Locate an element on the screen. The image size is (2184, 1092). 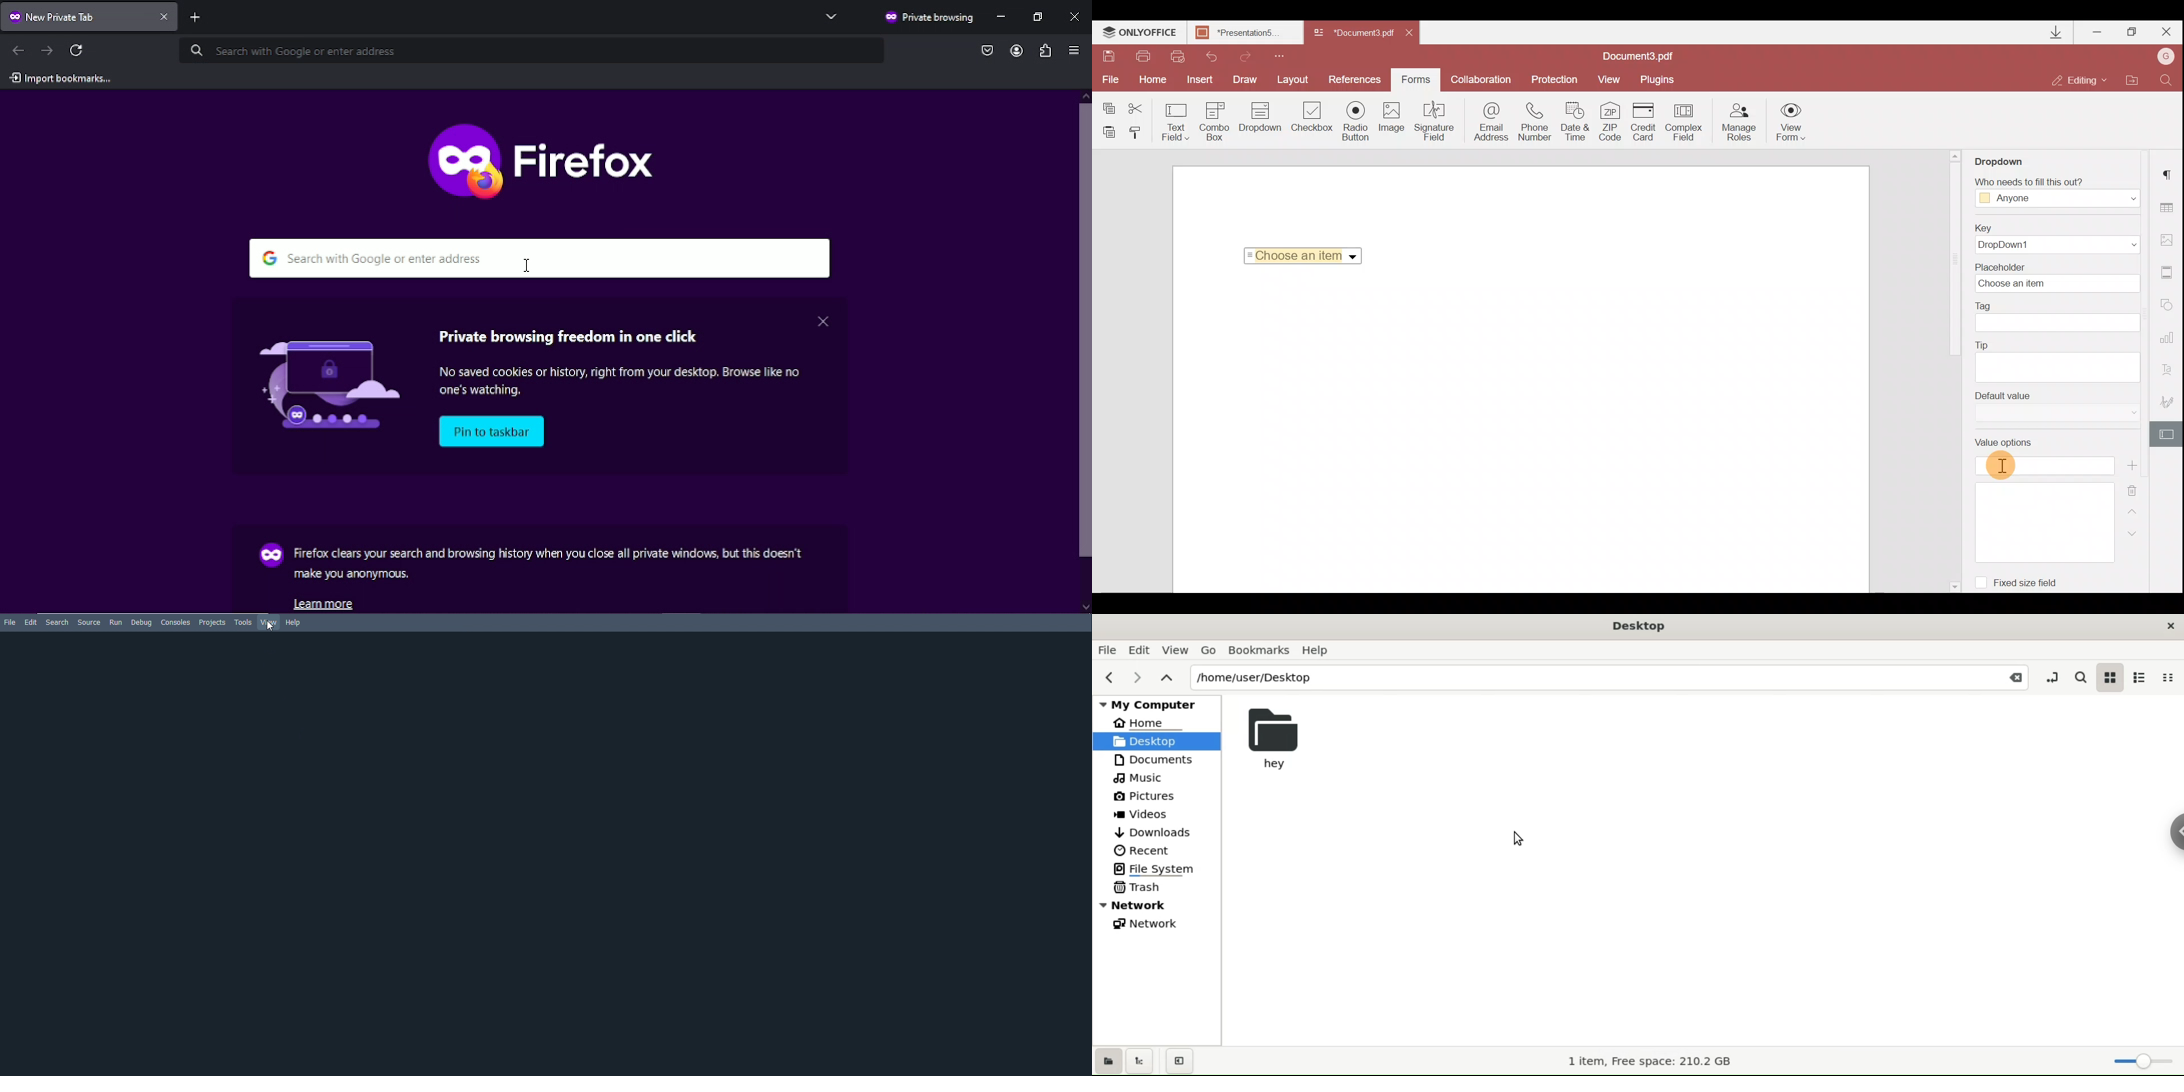
Value options is located at coordinates (2046, 496).